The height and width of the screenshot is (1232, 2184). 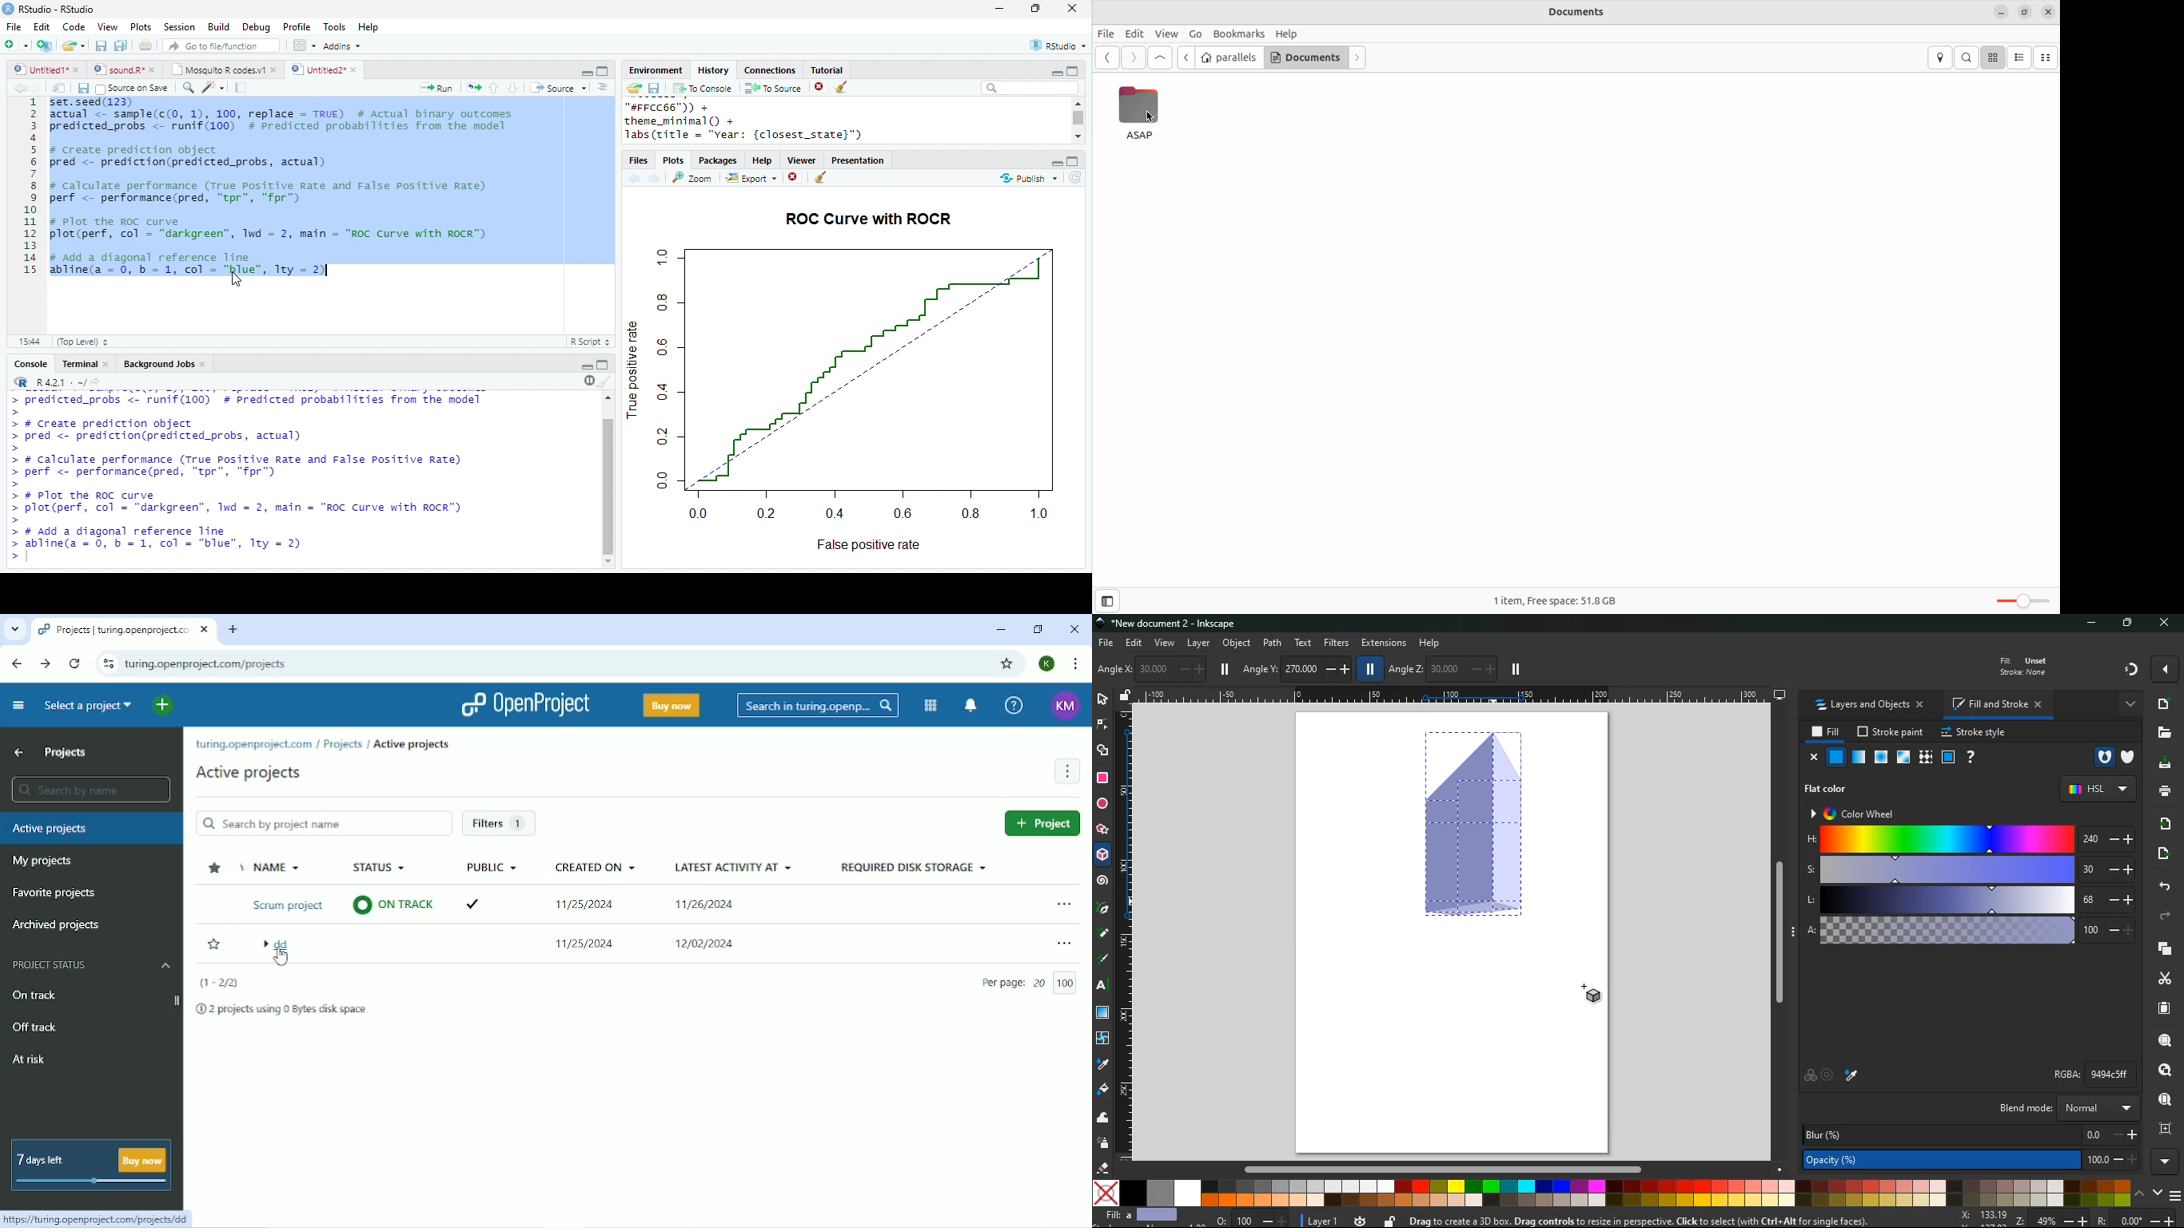 What do you see at coordinates (317, 69) in the screenshot?
I see `Untitled 2` at bounding box center [317, 69].